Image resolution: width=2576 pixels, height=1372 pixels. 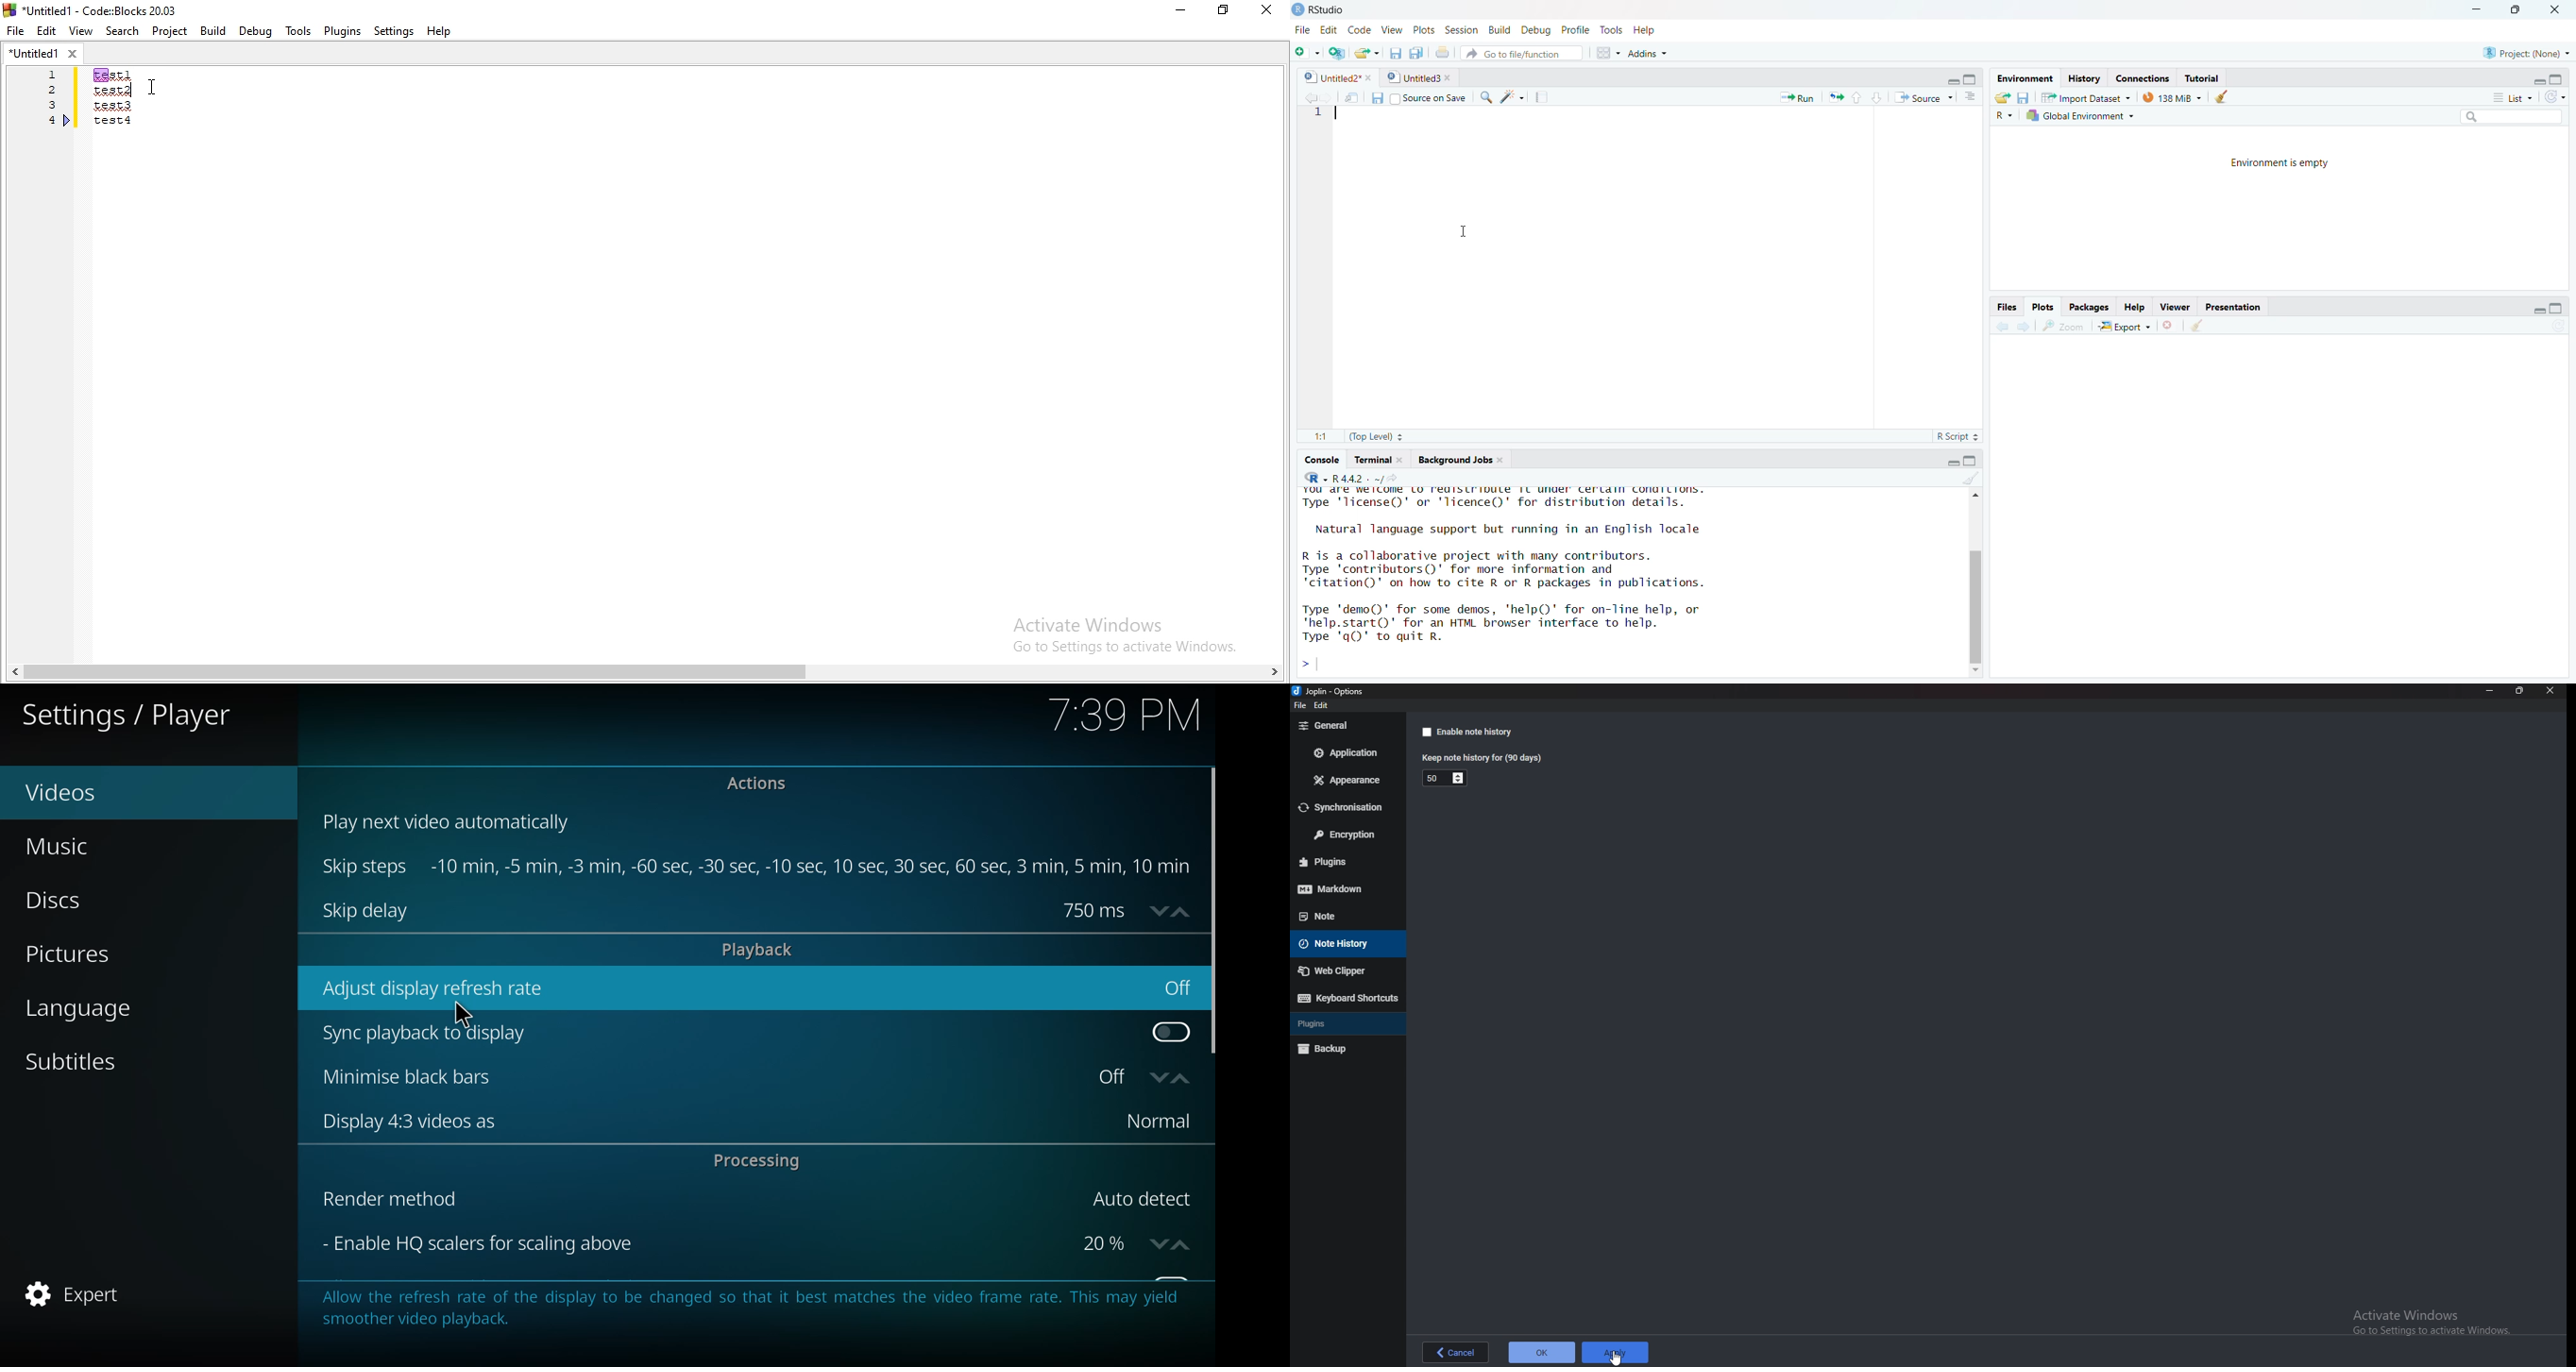 I want to click on Appearance, so click(x=1348, y=781).